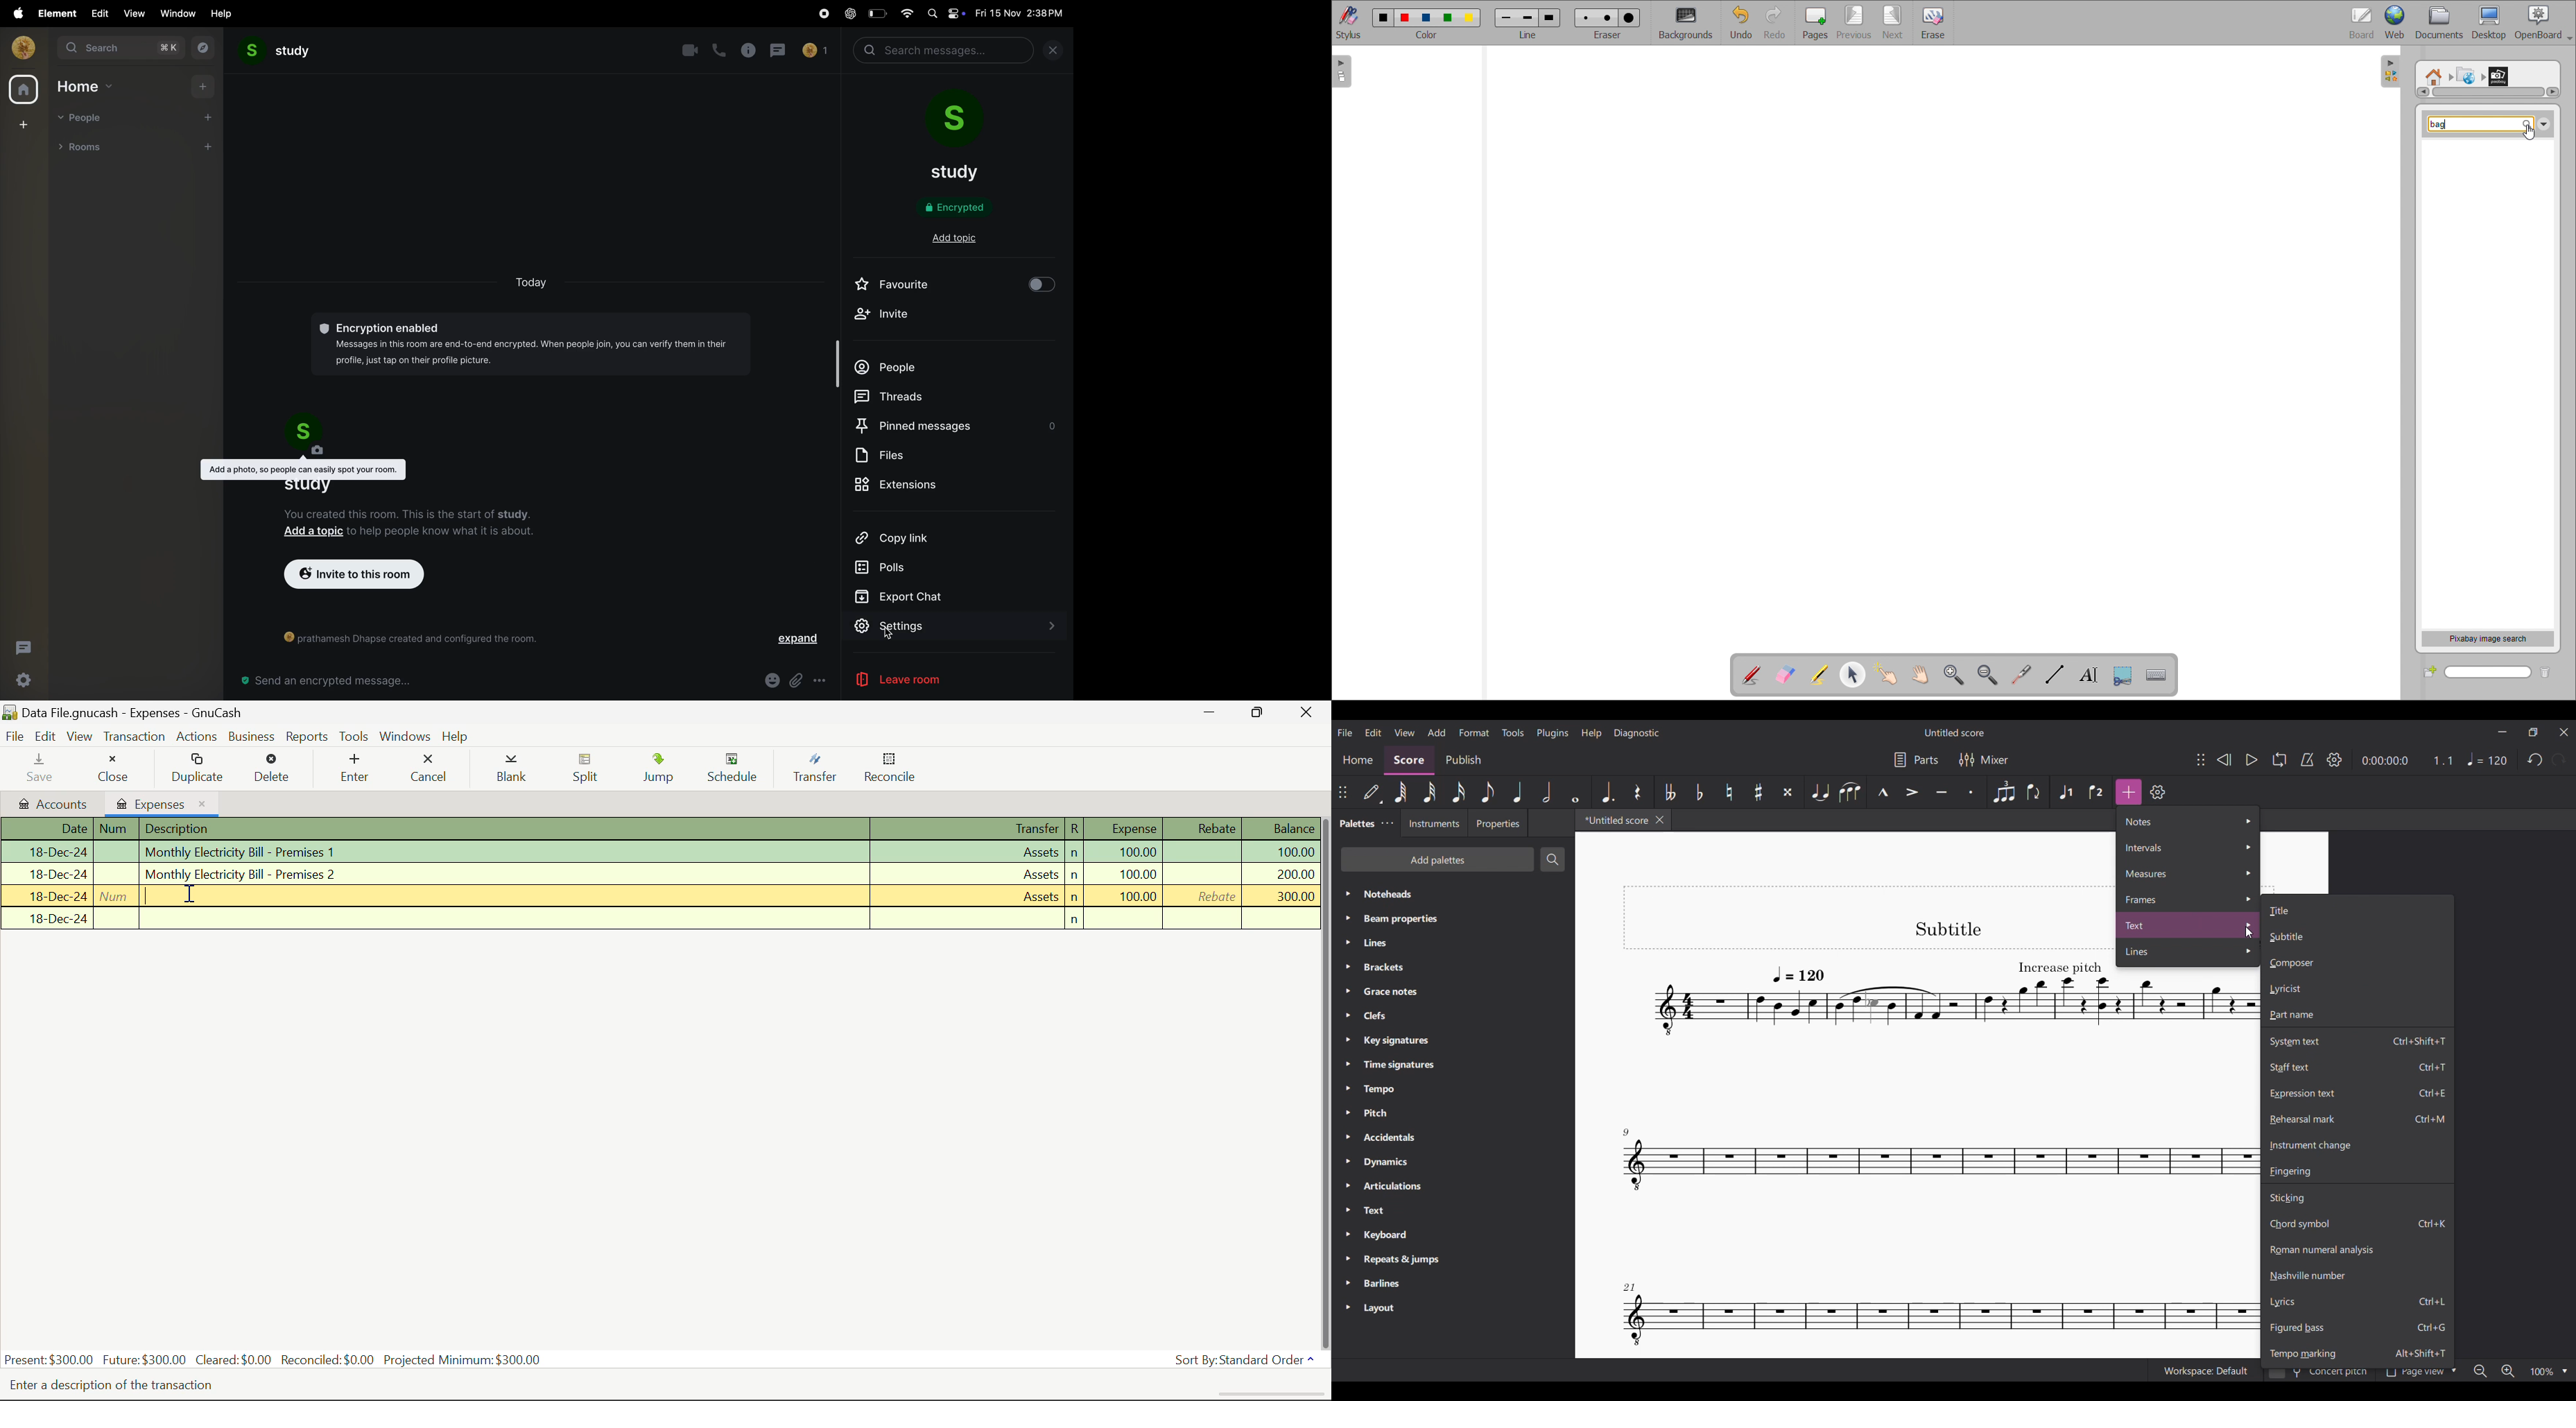  Describe the element at coordinates (2488, 638) in the screenshot. I see `pixabay image search` at that location.